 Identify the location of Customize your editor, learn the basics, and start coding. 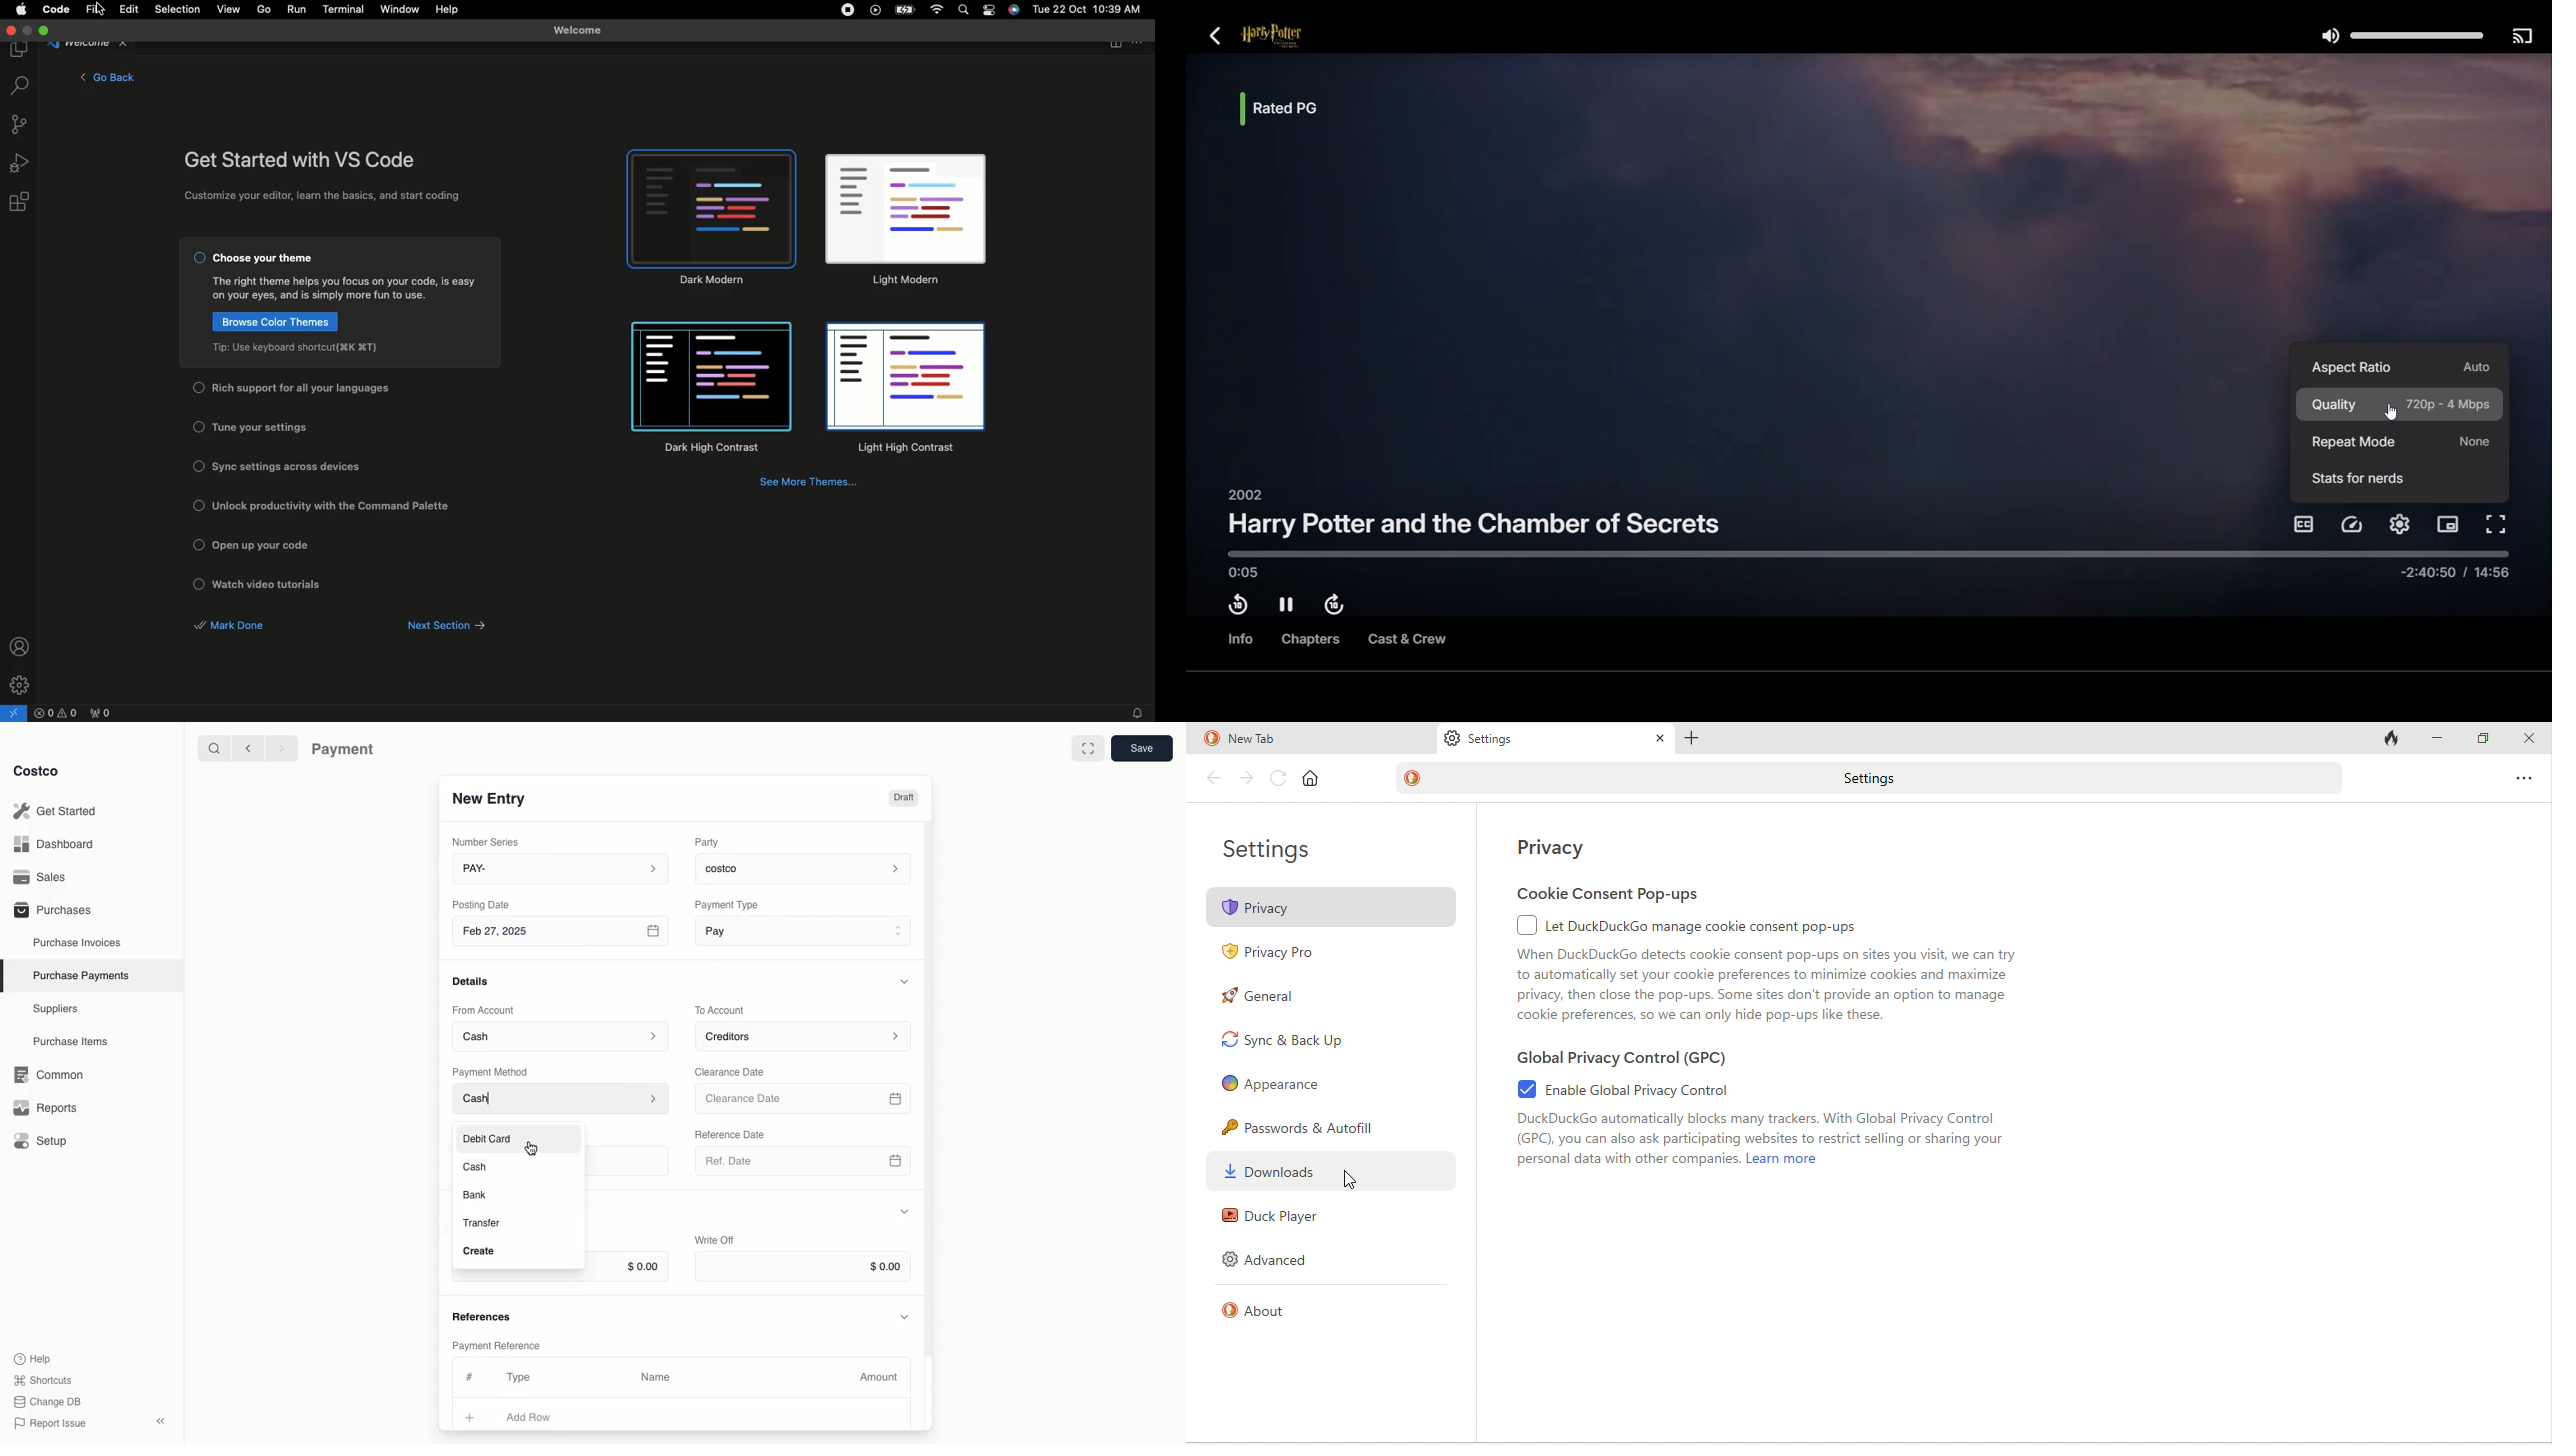
(326, 197).